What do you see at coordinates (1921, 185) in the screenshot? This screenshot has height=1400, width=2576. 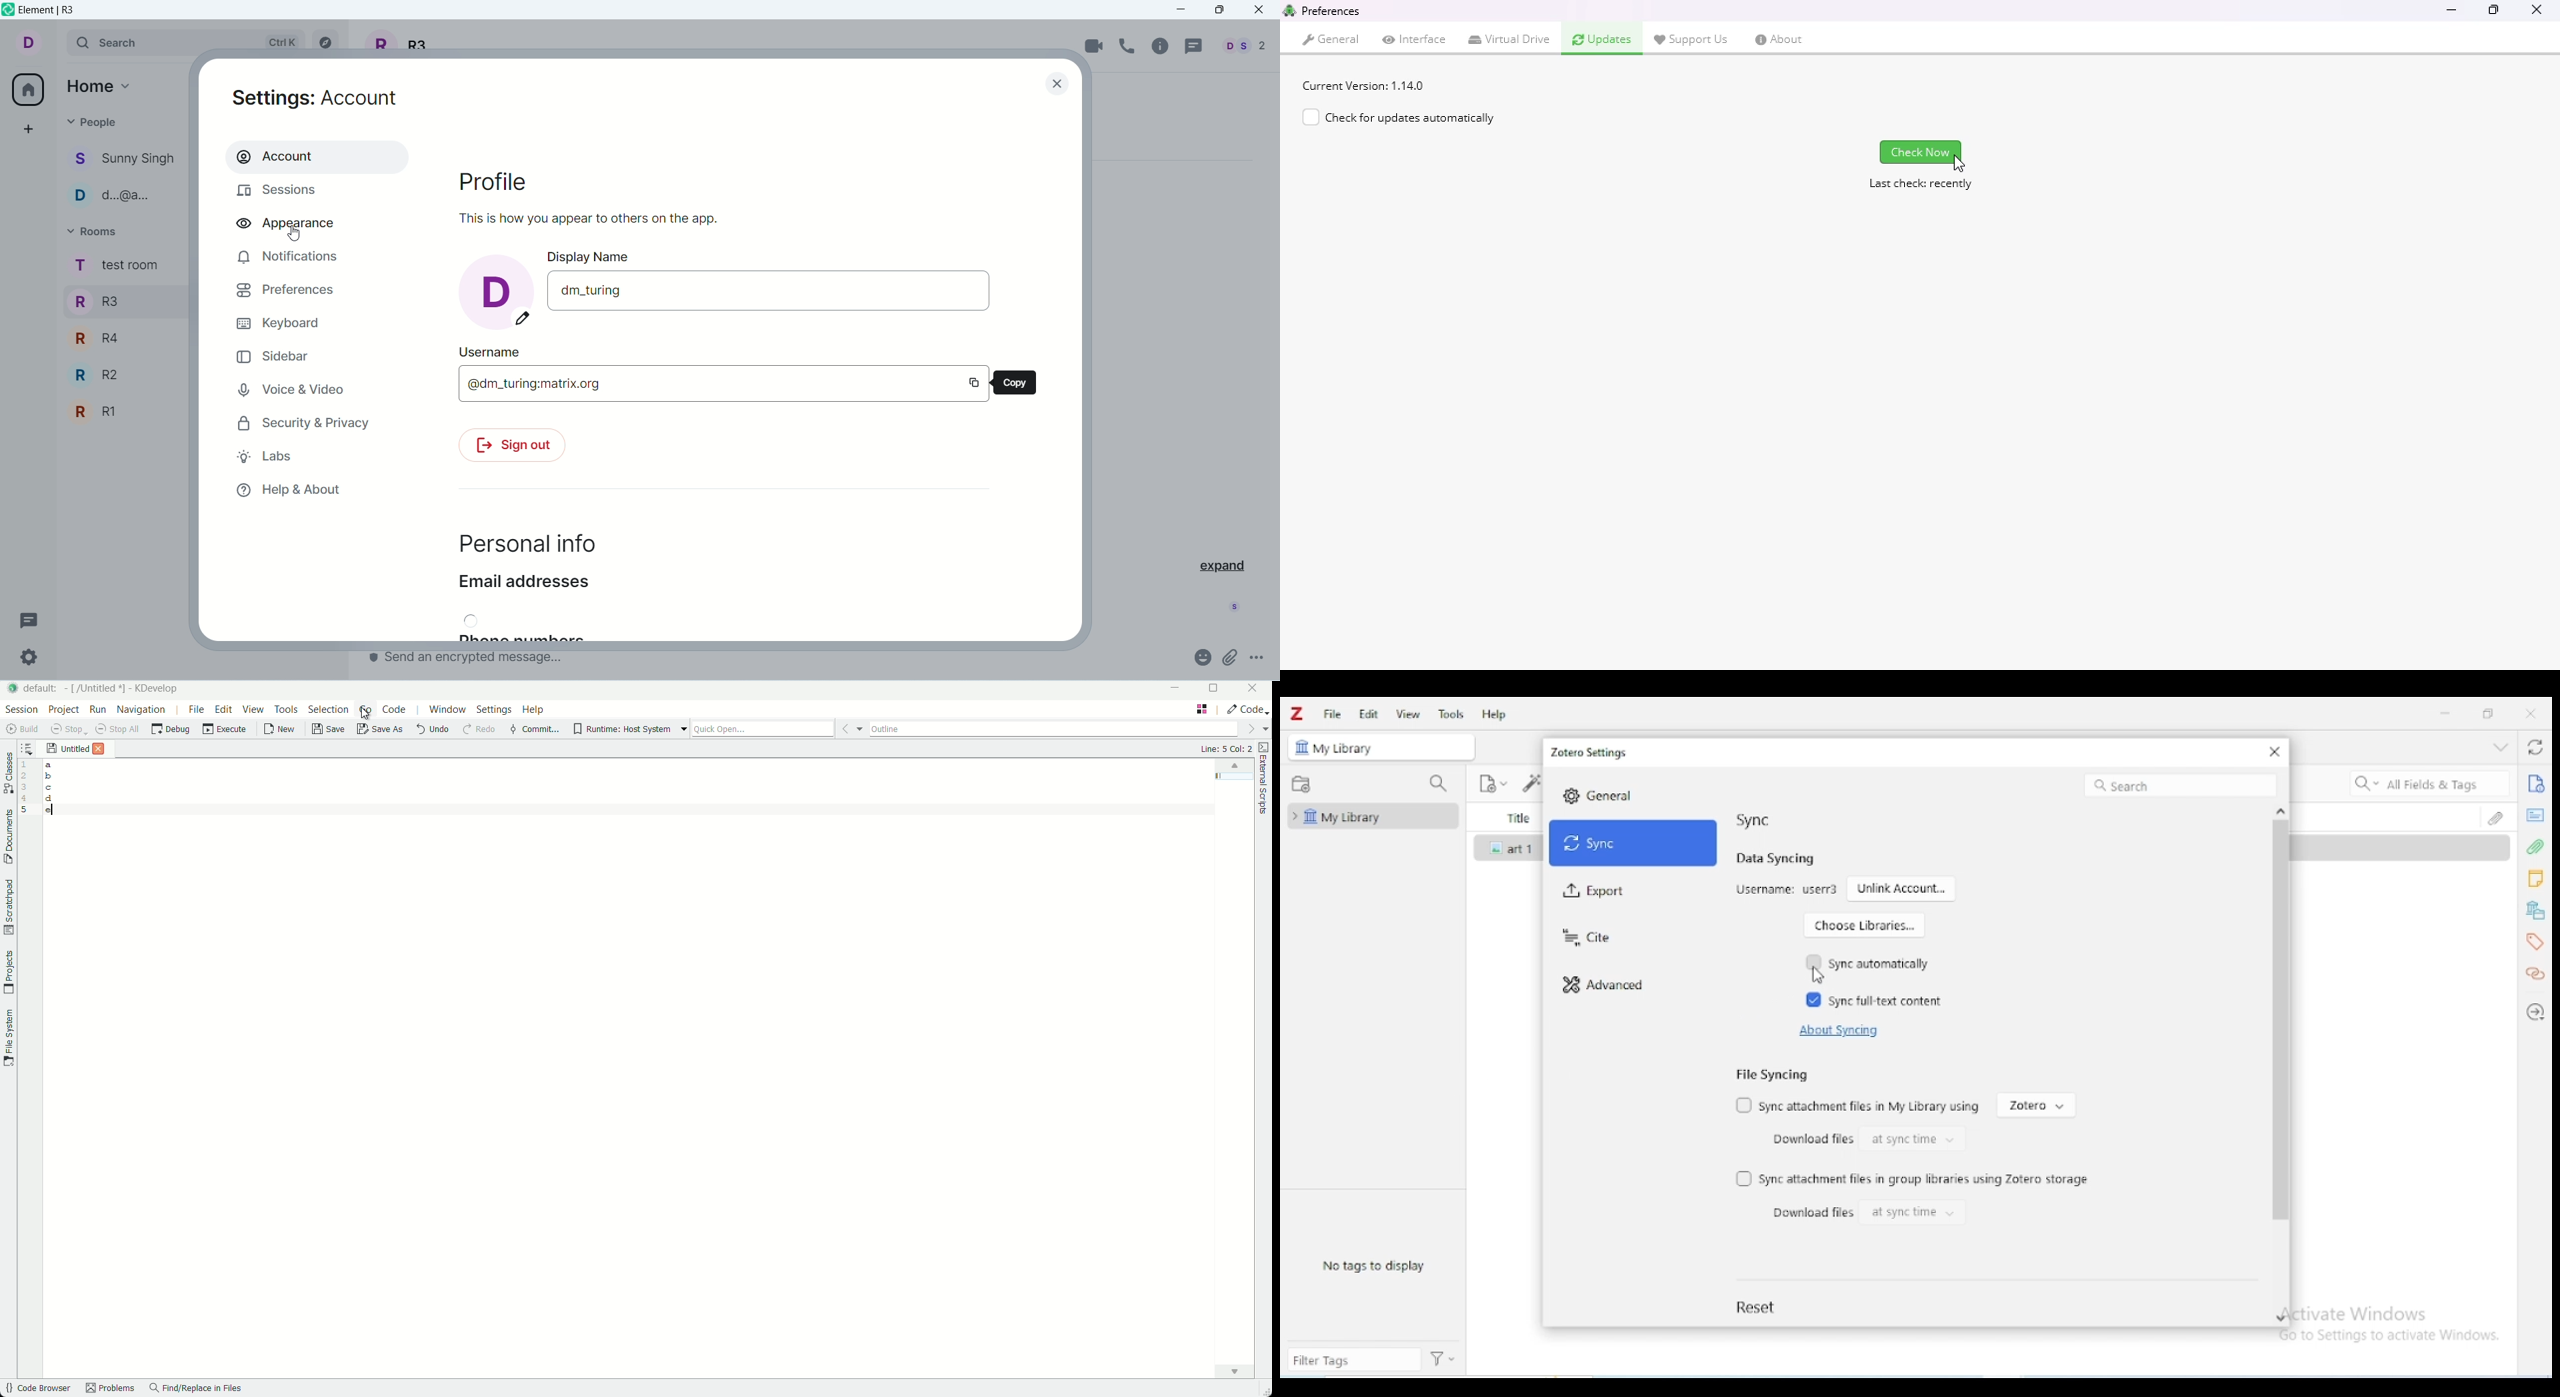 I see `last check: recently` at bounding box center [1921, 185].